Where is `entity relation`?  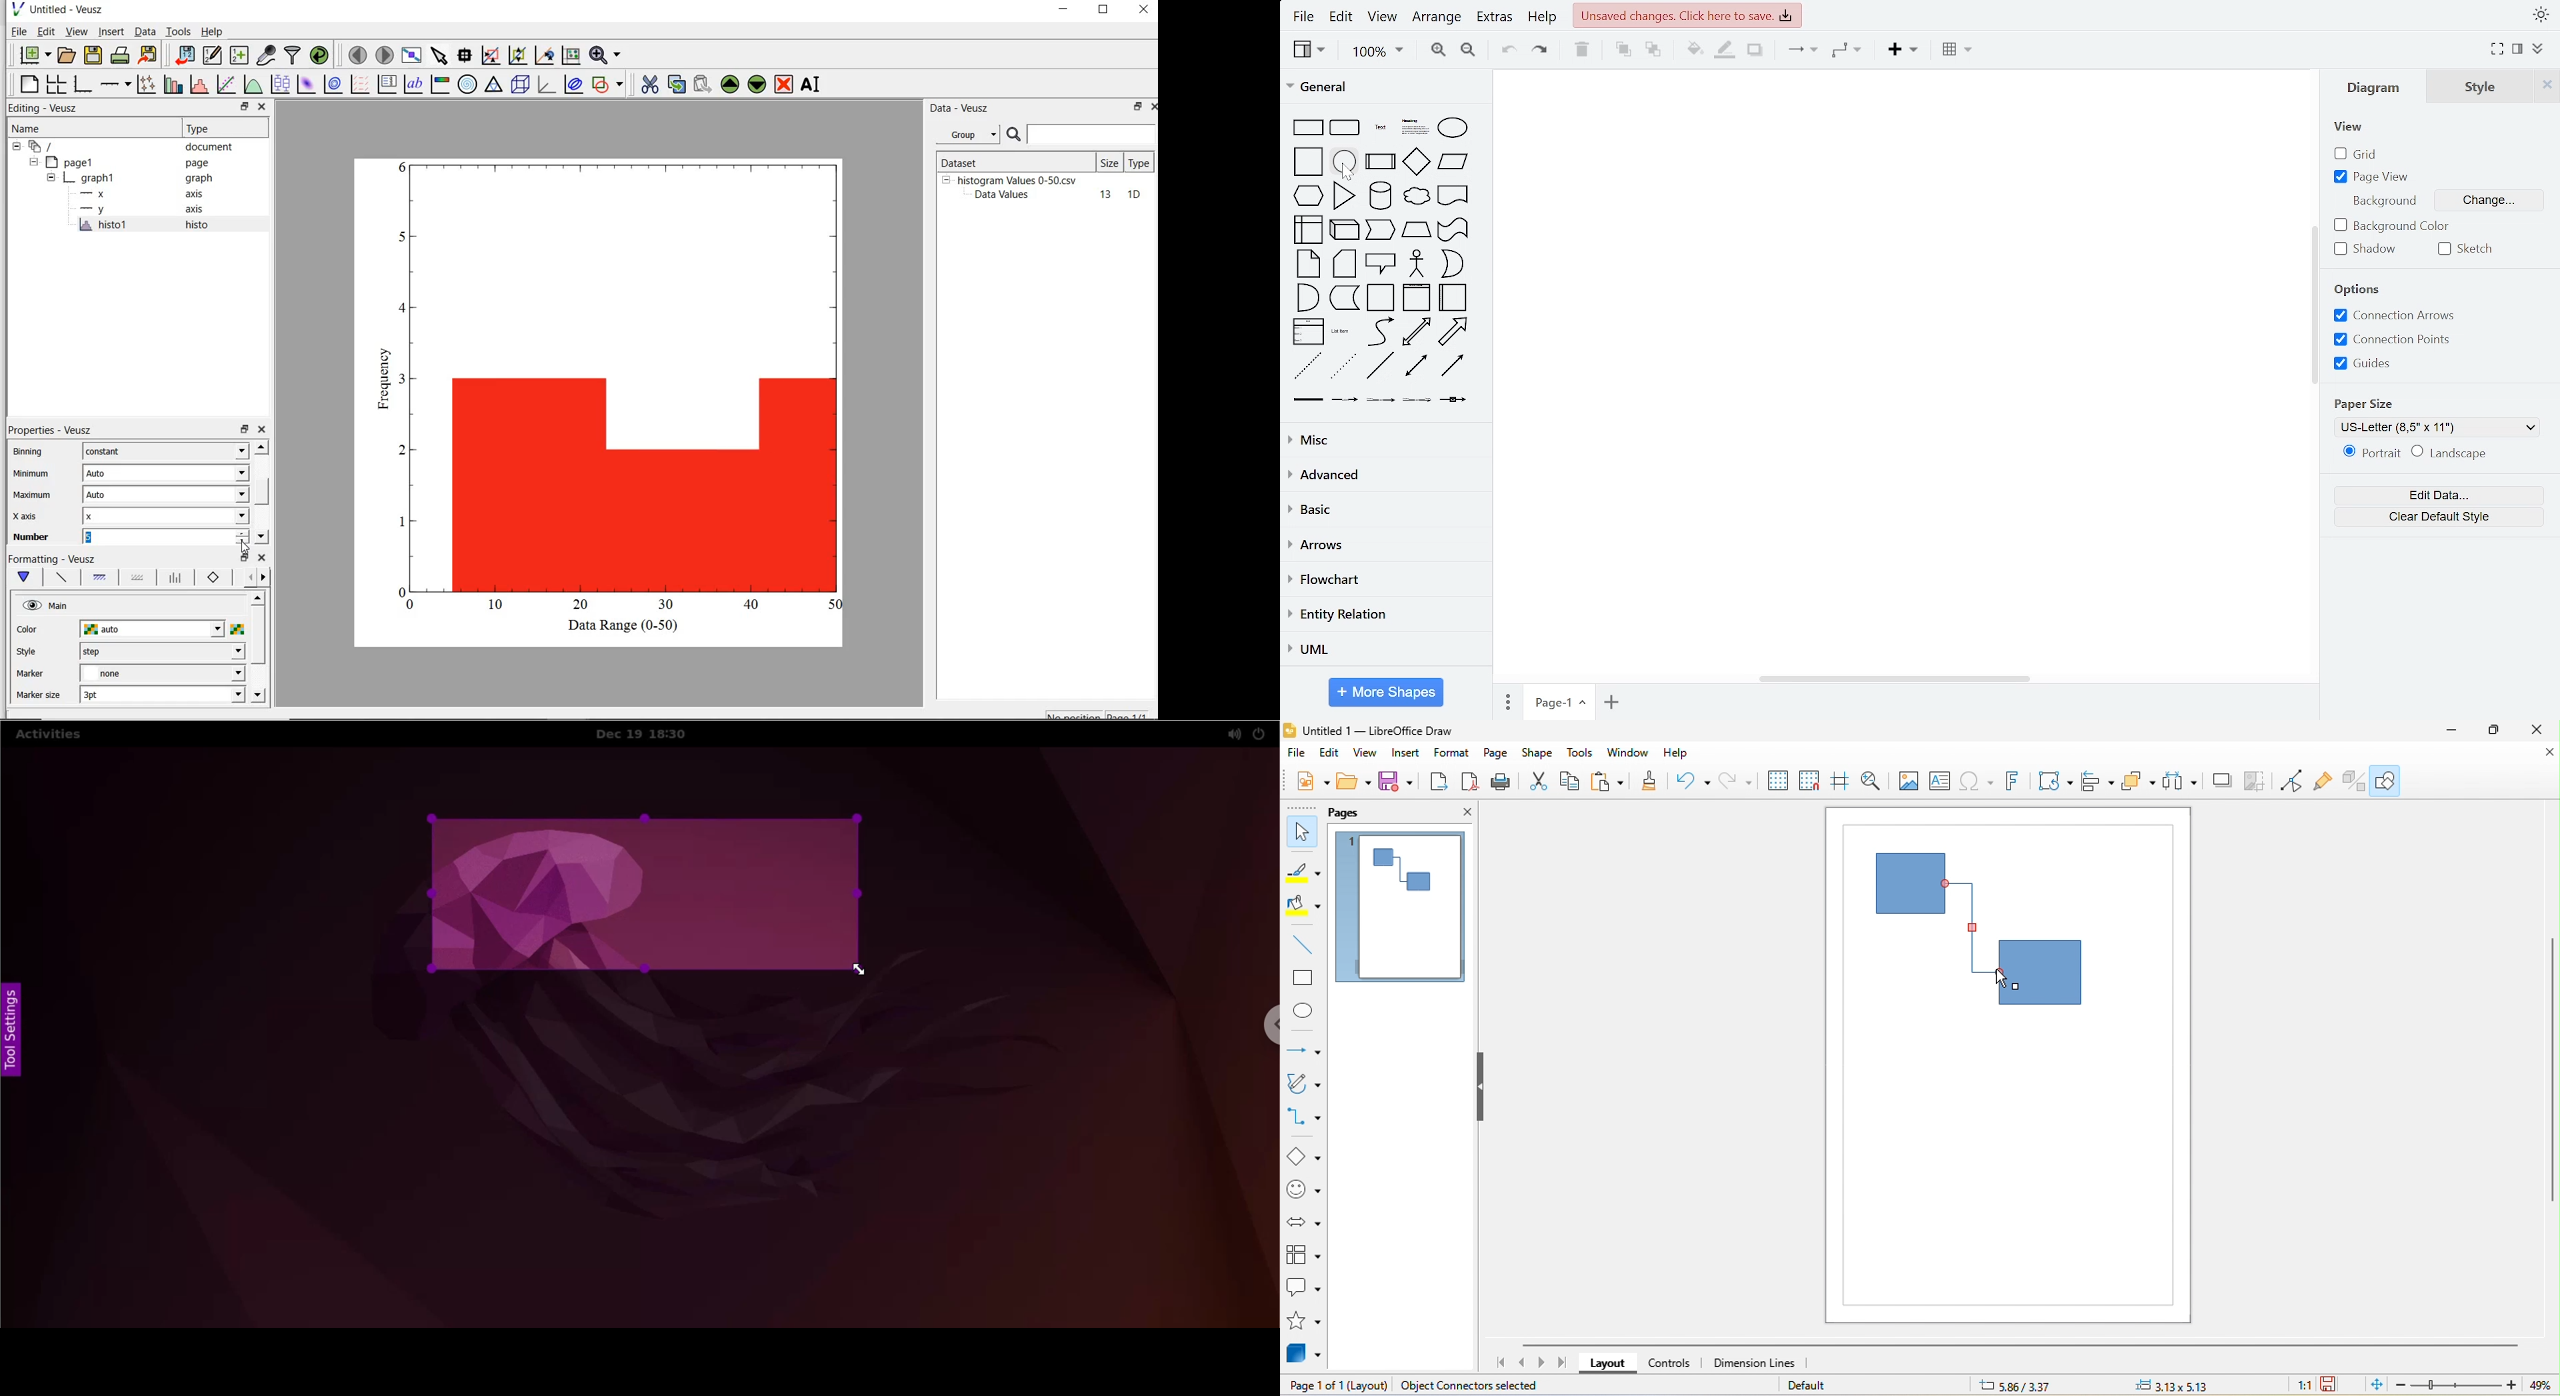 entity relation is located at coordinates (1382, 615).